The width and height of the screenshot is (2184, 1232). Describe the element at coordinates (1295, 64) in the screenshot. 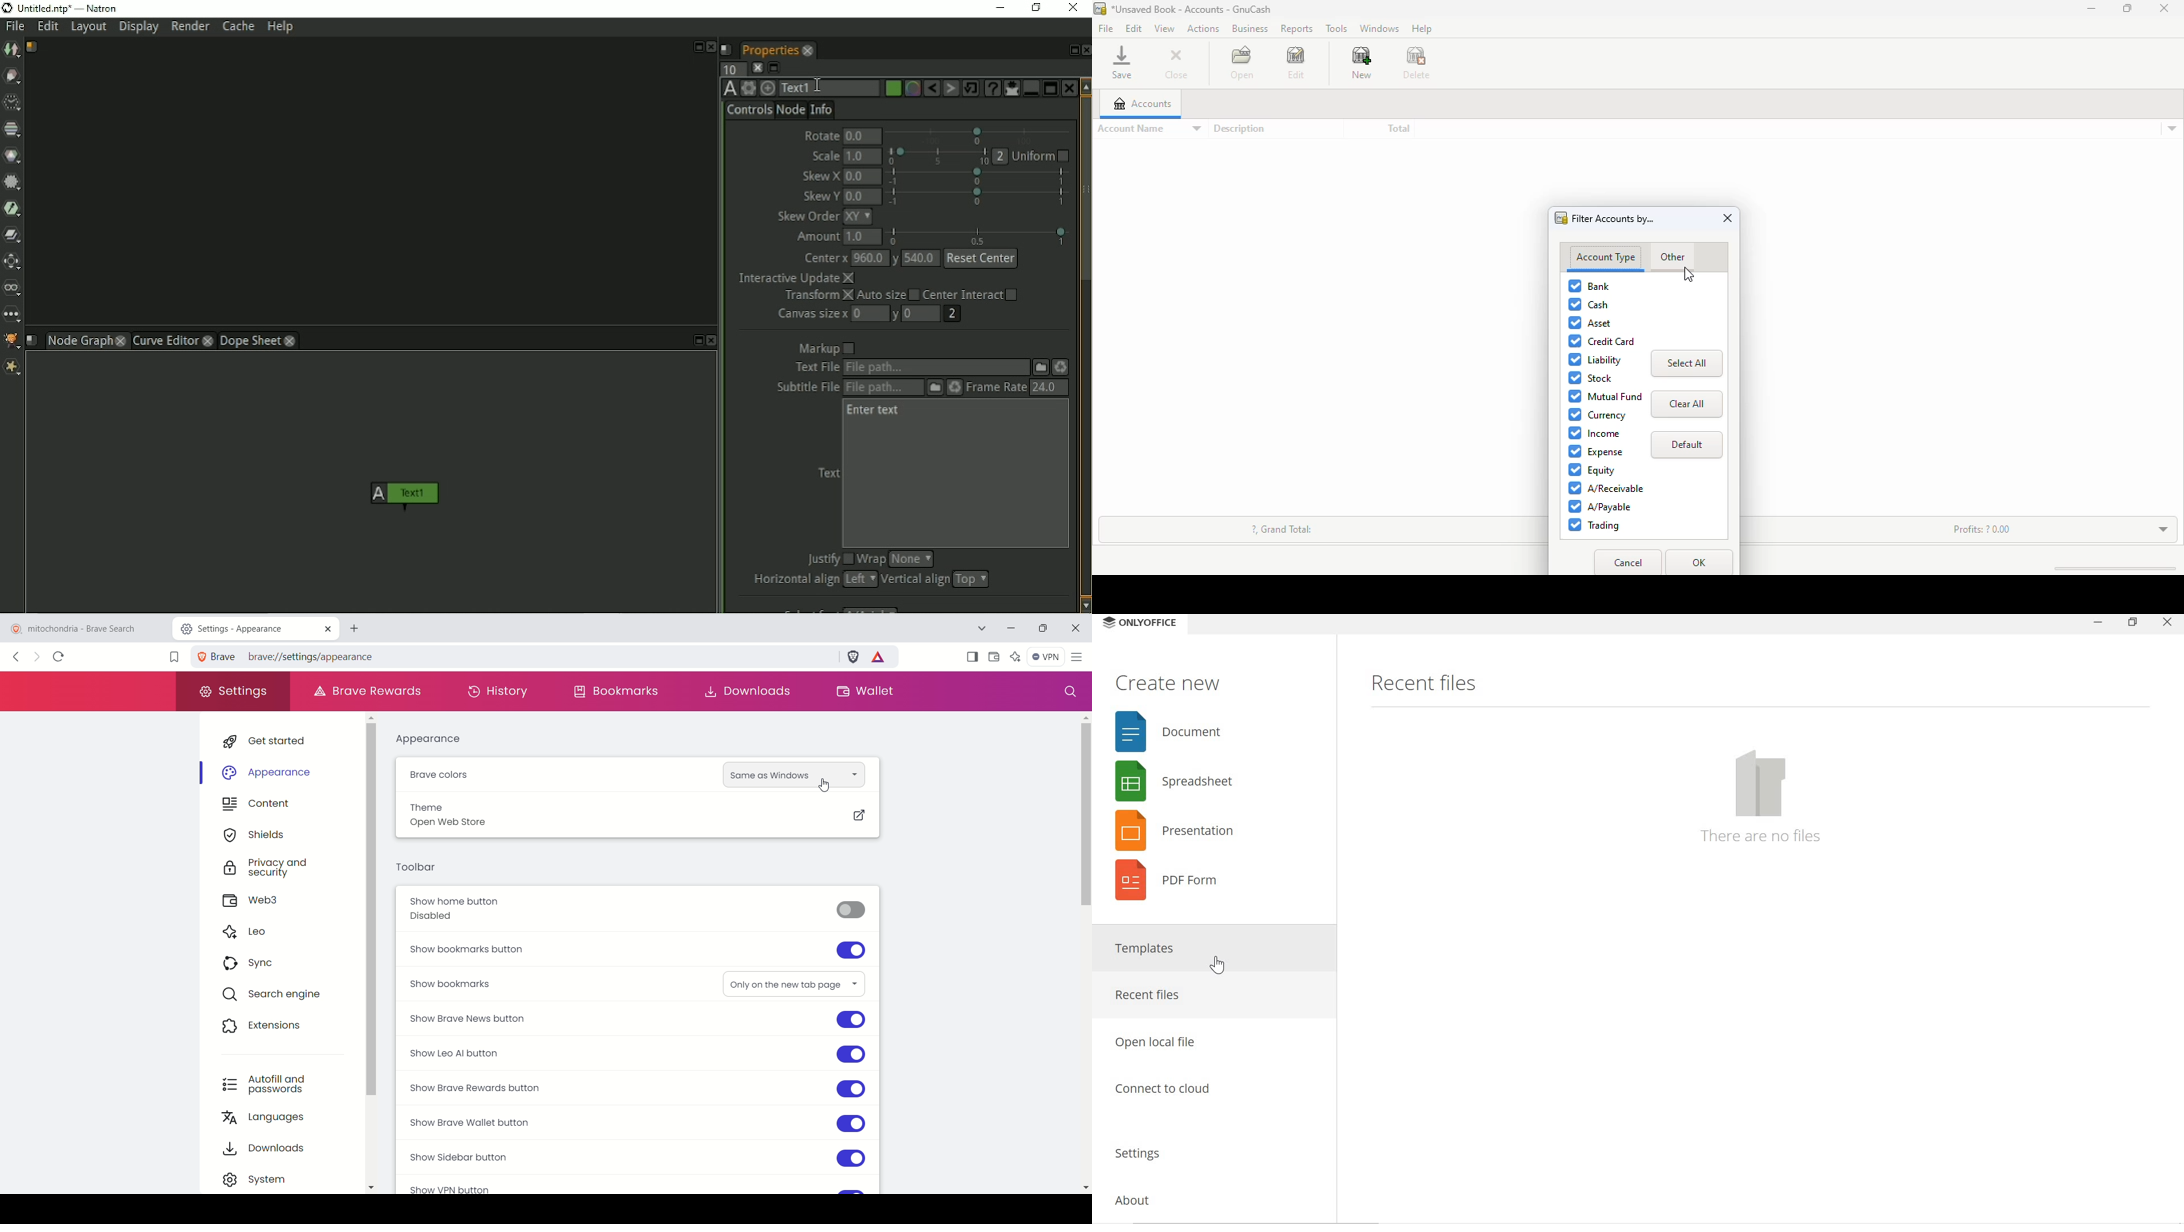

I see `edit` at that location.